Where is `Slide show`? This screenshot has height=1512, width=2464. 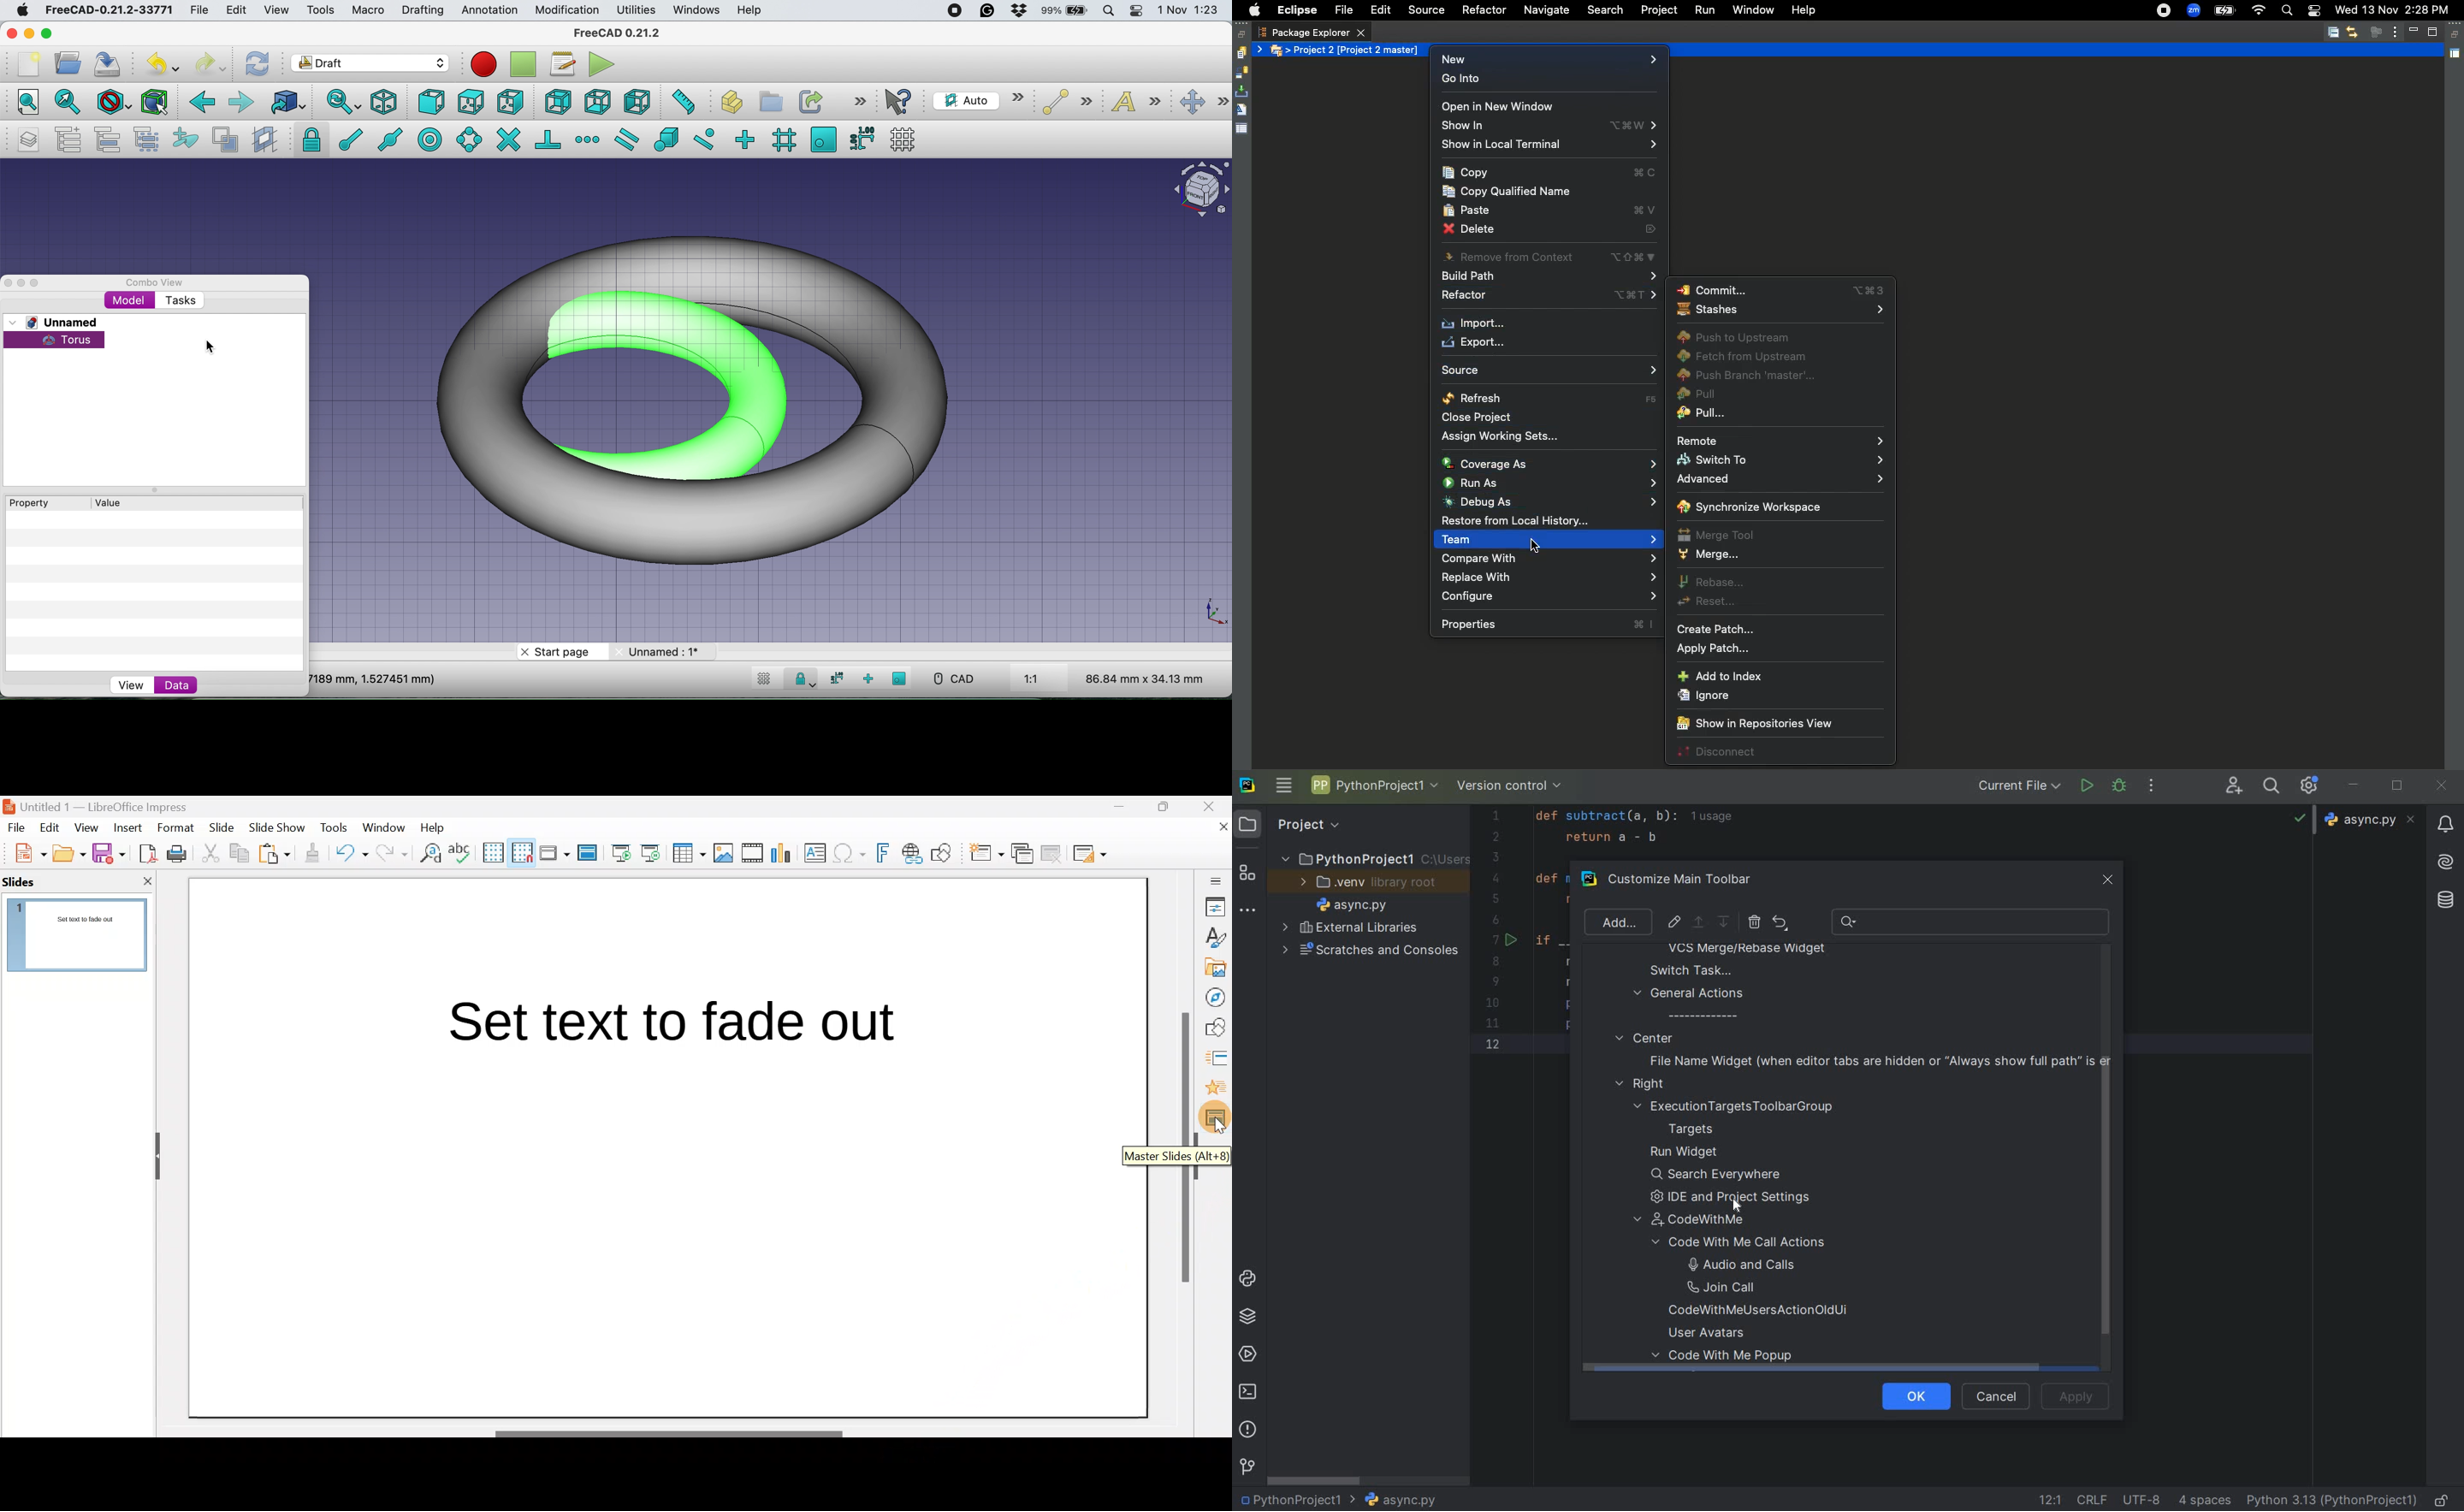
Slide show is located at coordinates (280, 830).